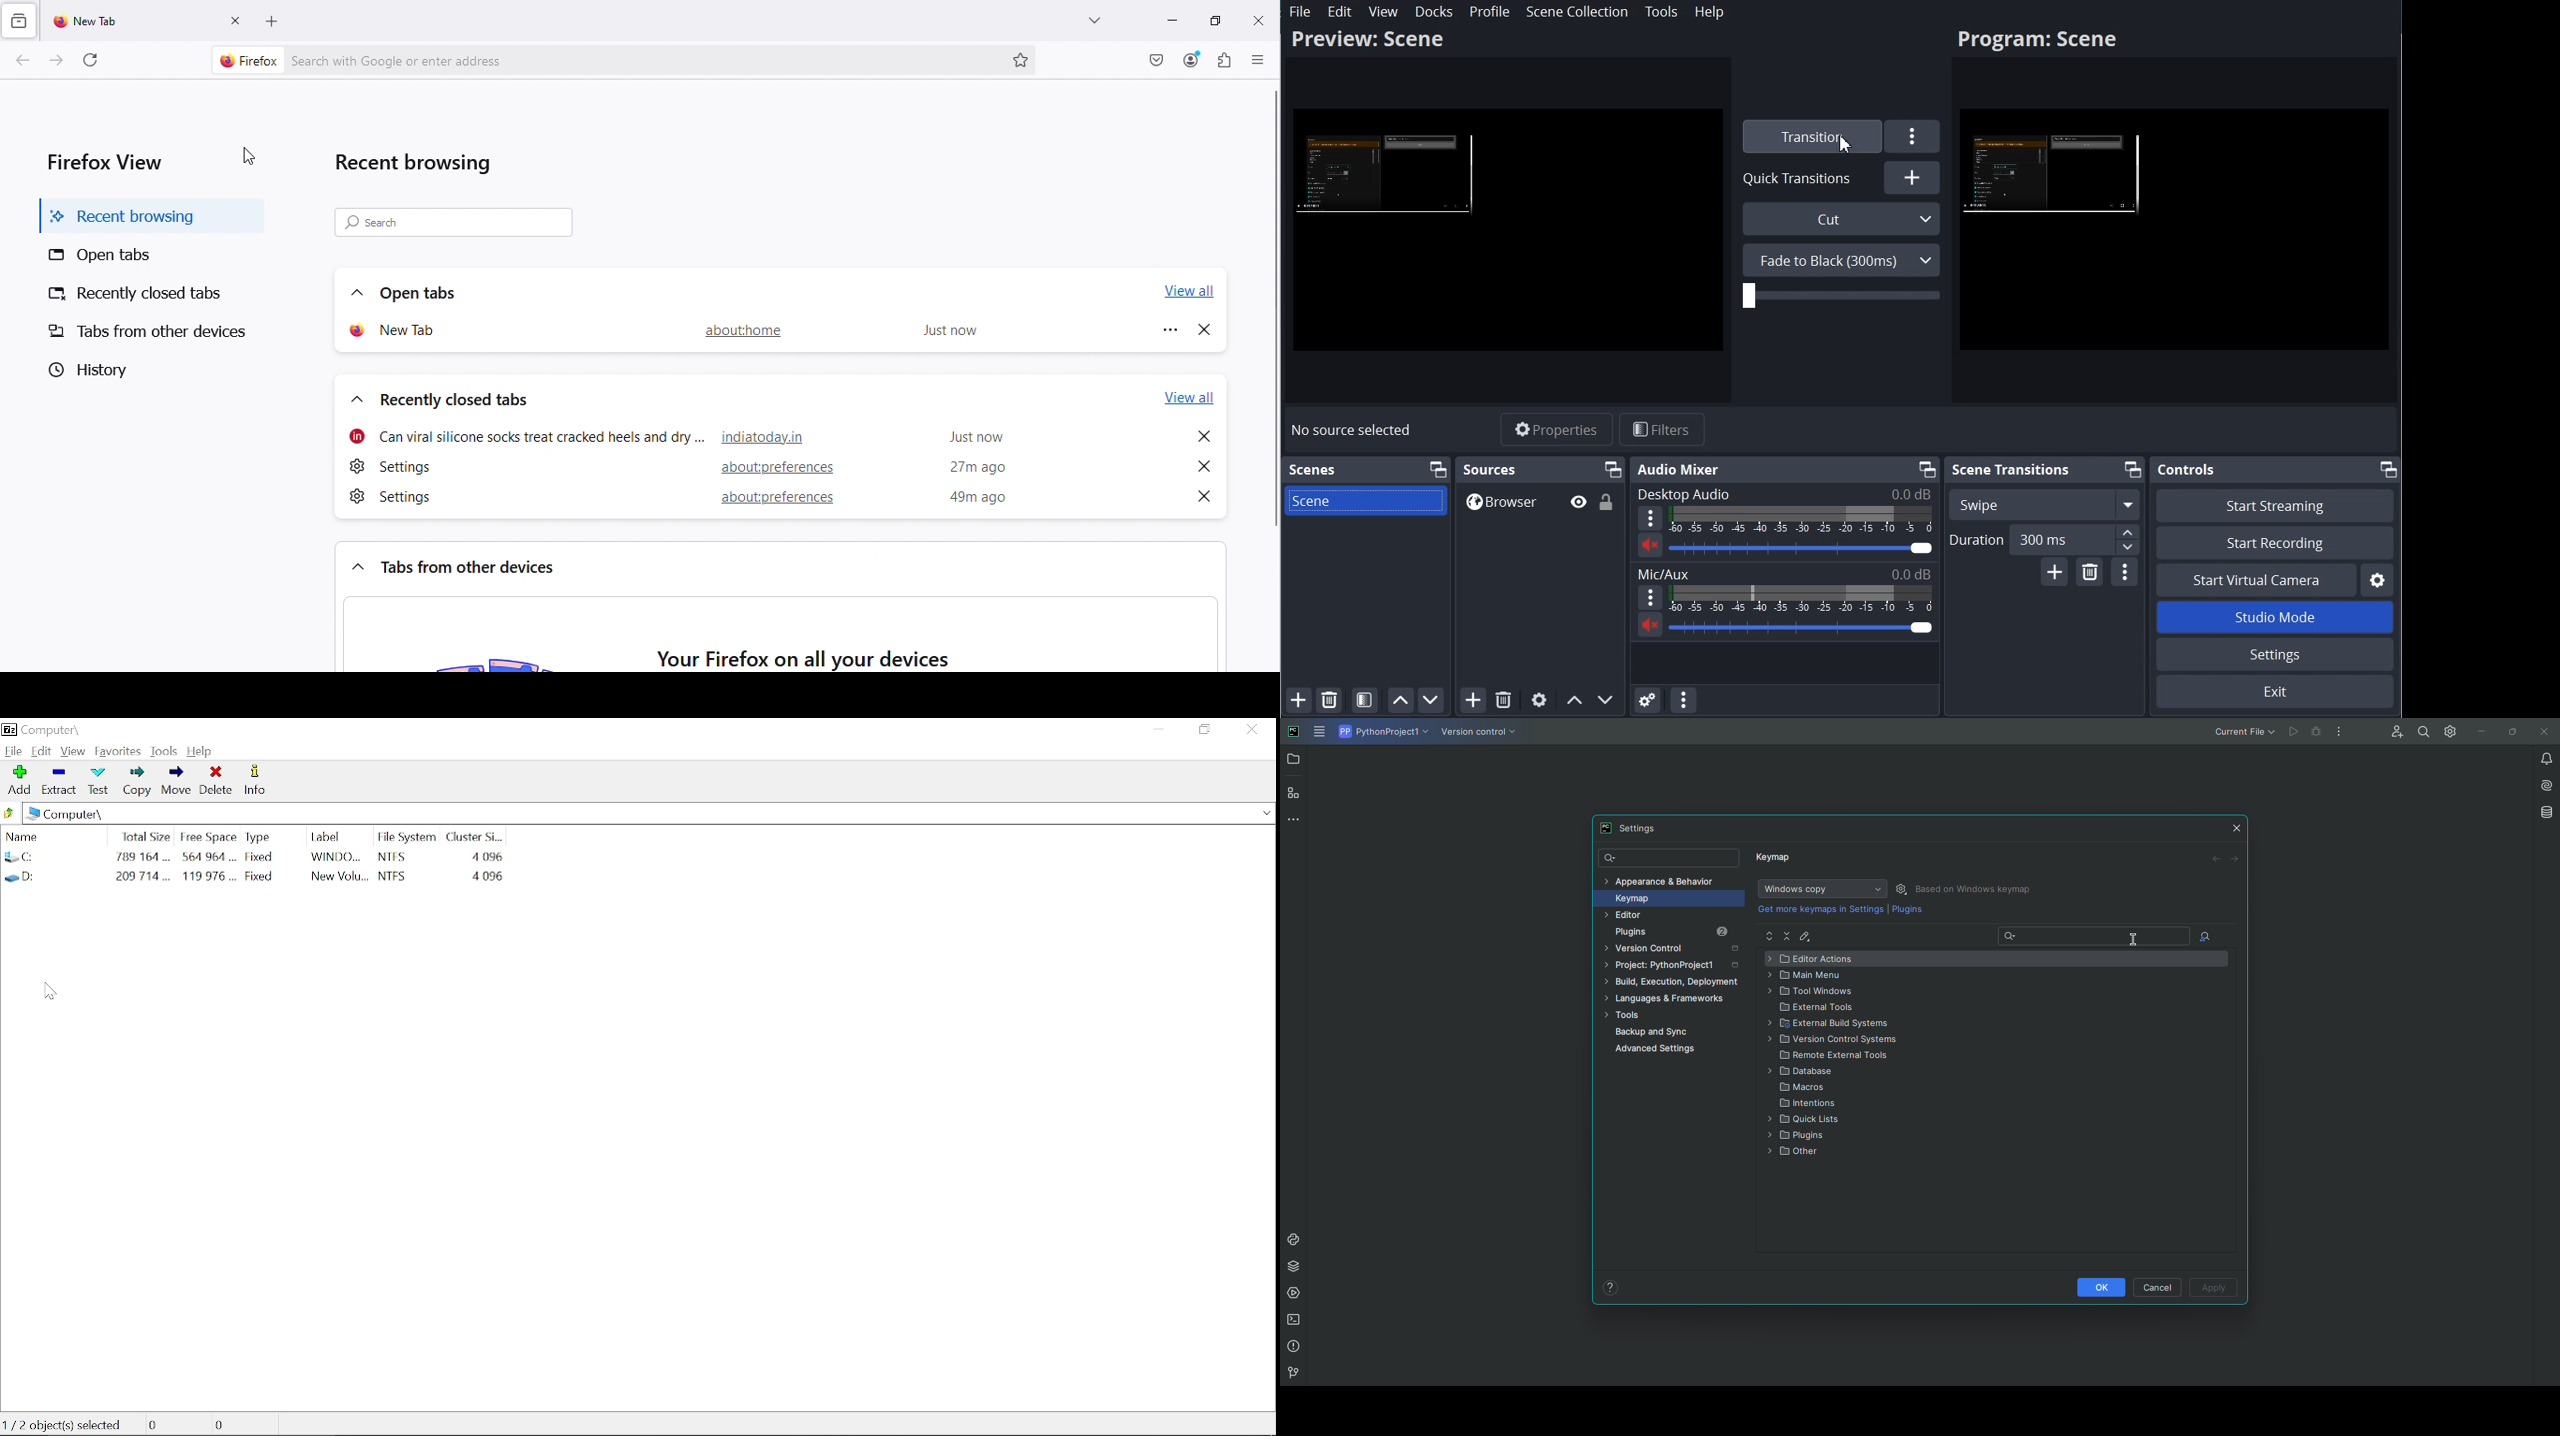 This screenshot has height=1456, width=2576. What do you see at coordinates (95, 60) in the screenshot?
I see `Reload the current tab` at bounding box center [95, 60].